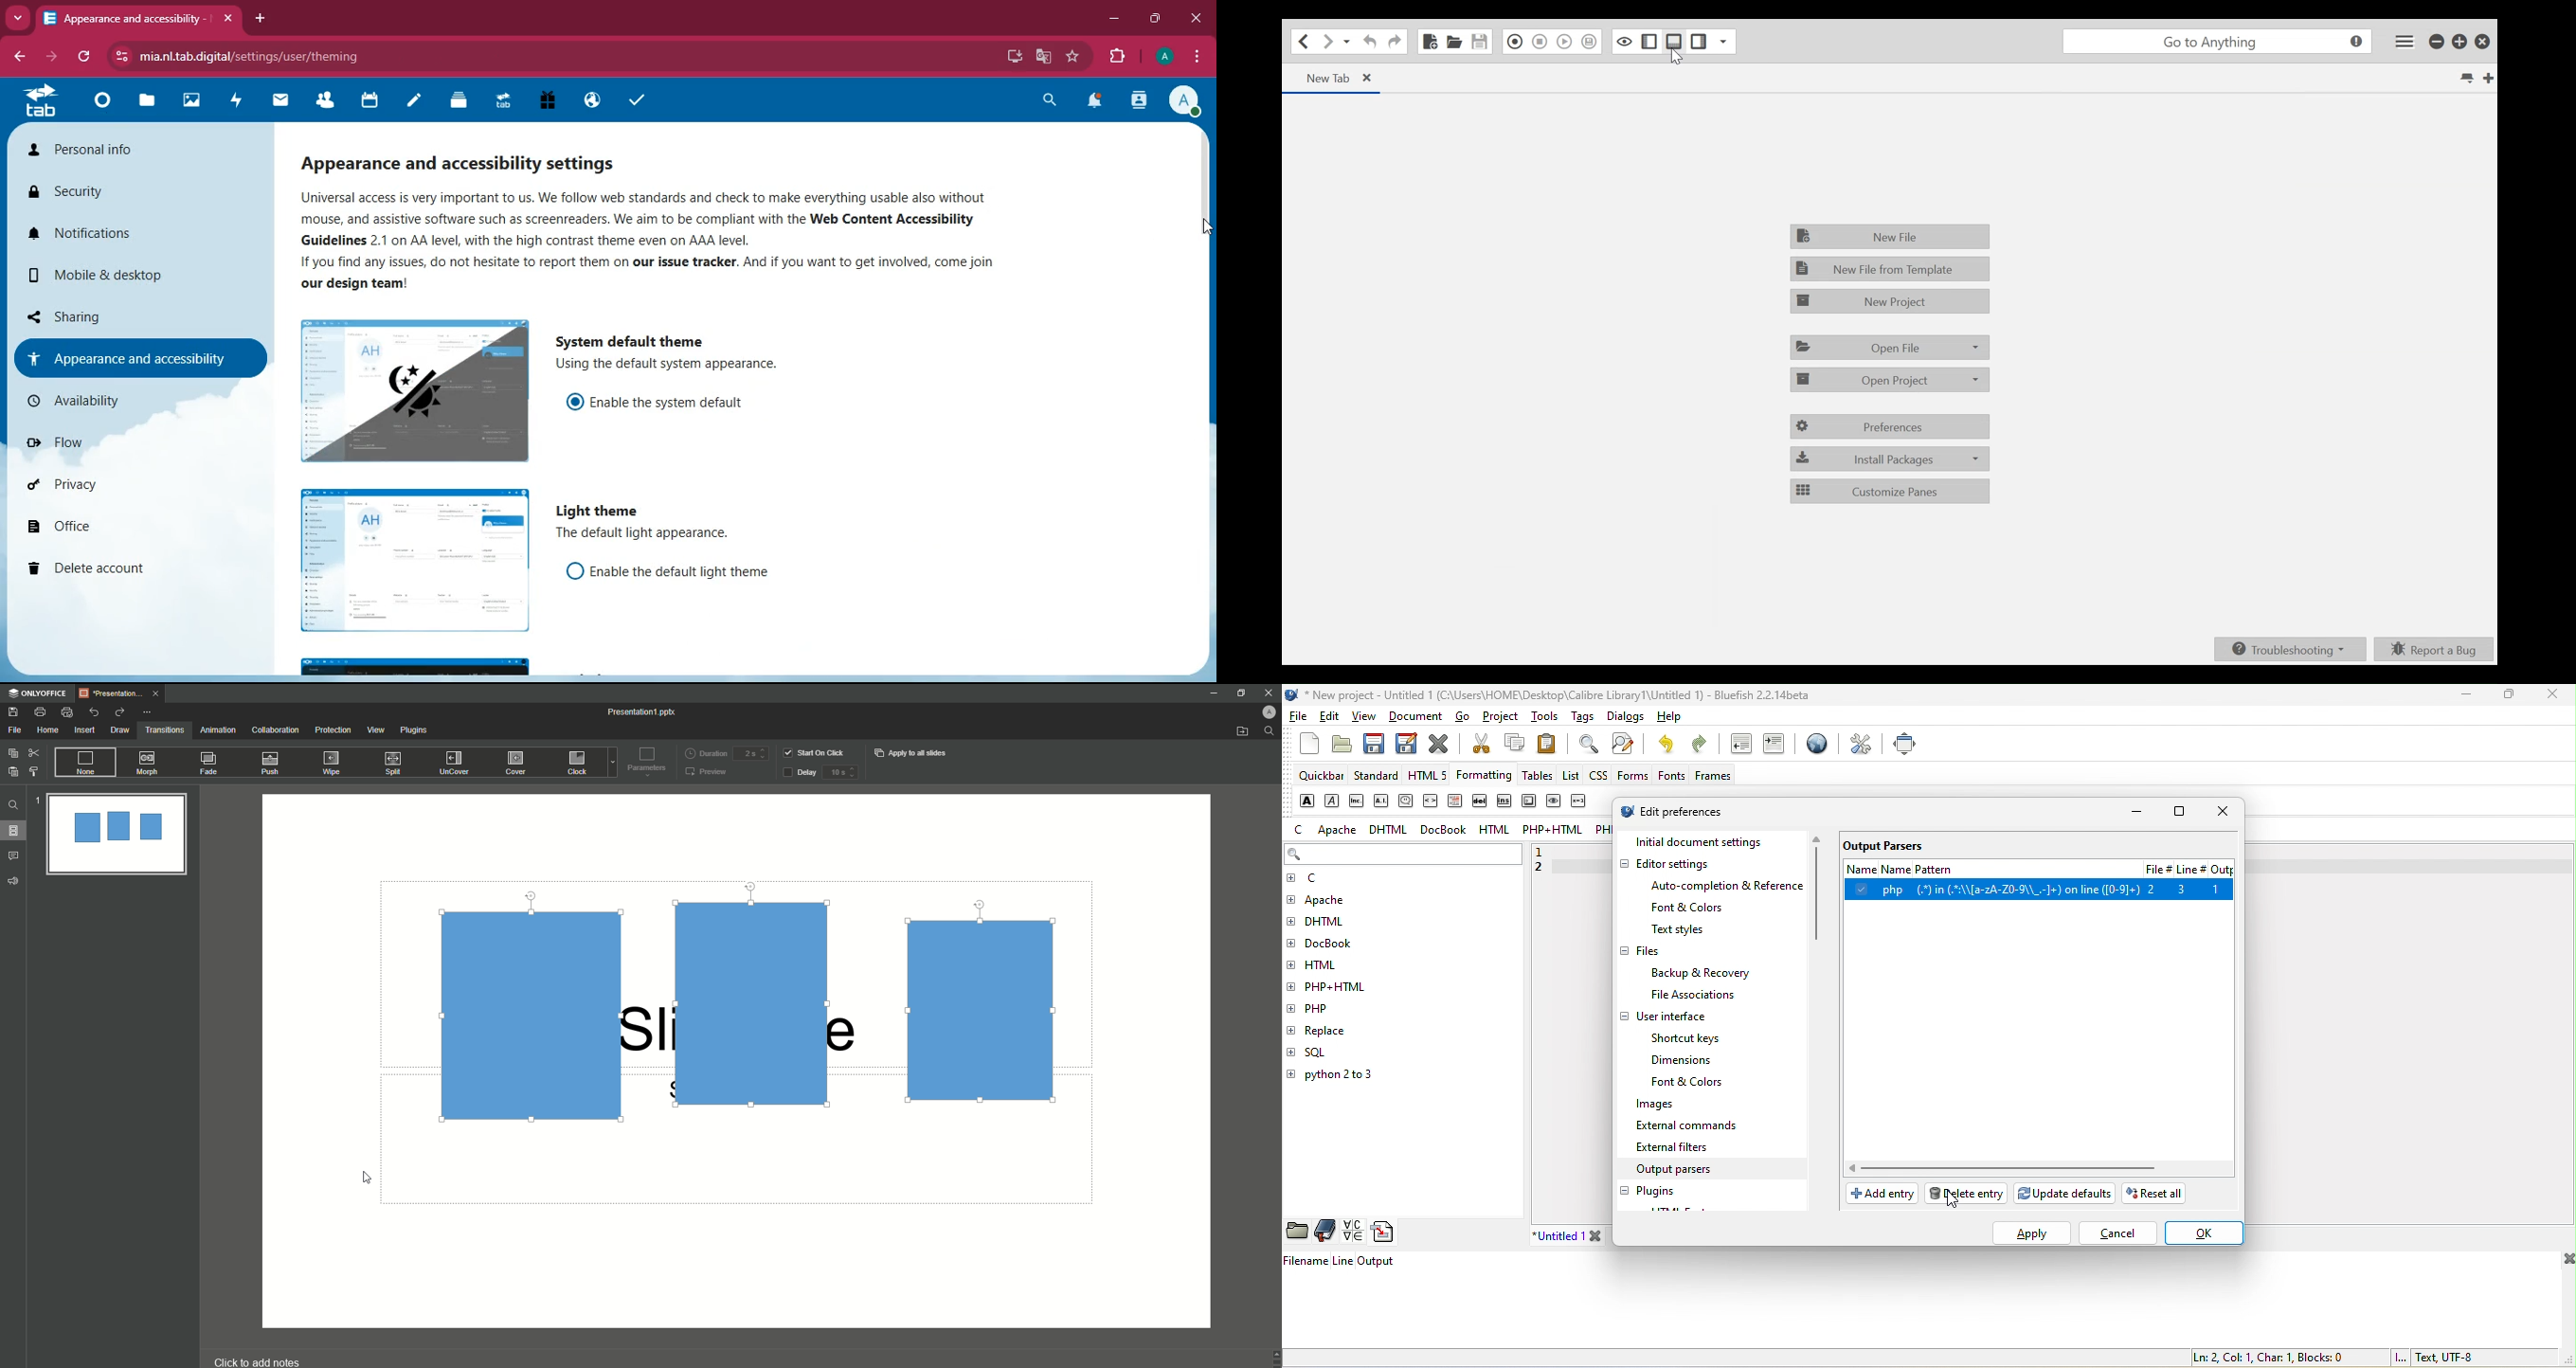 This screenshot has height=1372, width=2576. What do you see at coordinates (13, 772) in the screenshot?
I see `Paste` at bounding box center [13, 772].